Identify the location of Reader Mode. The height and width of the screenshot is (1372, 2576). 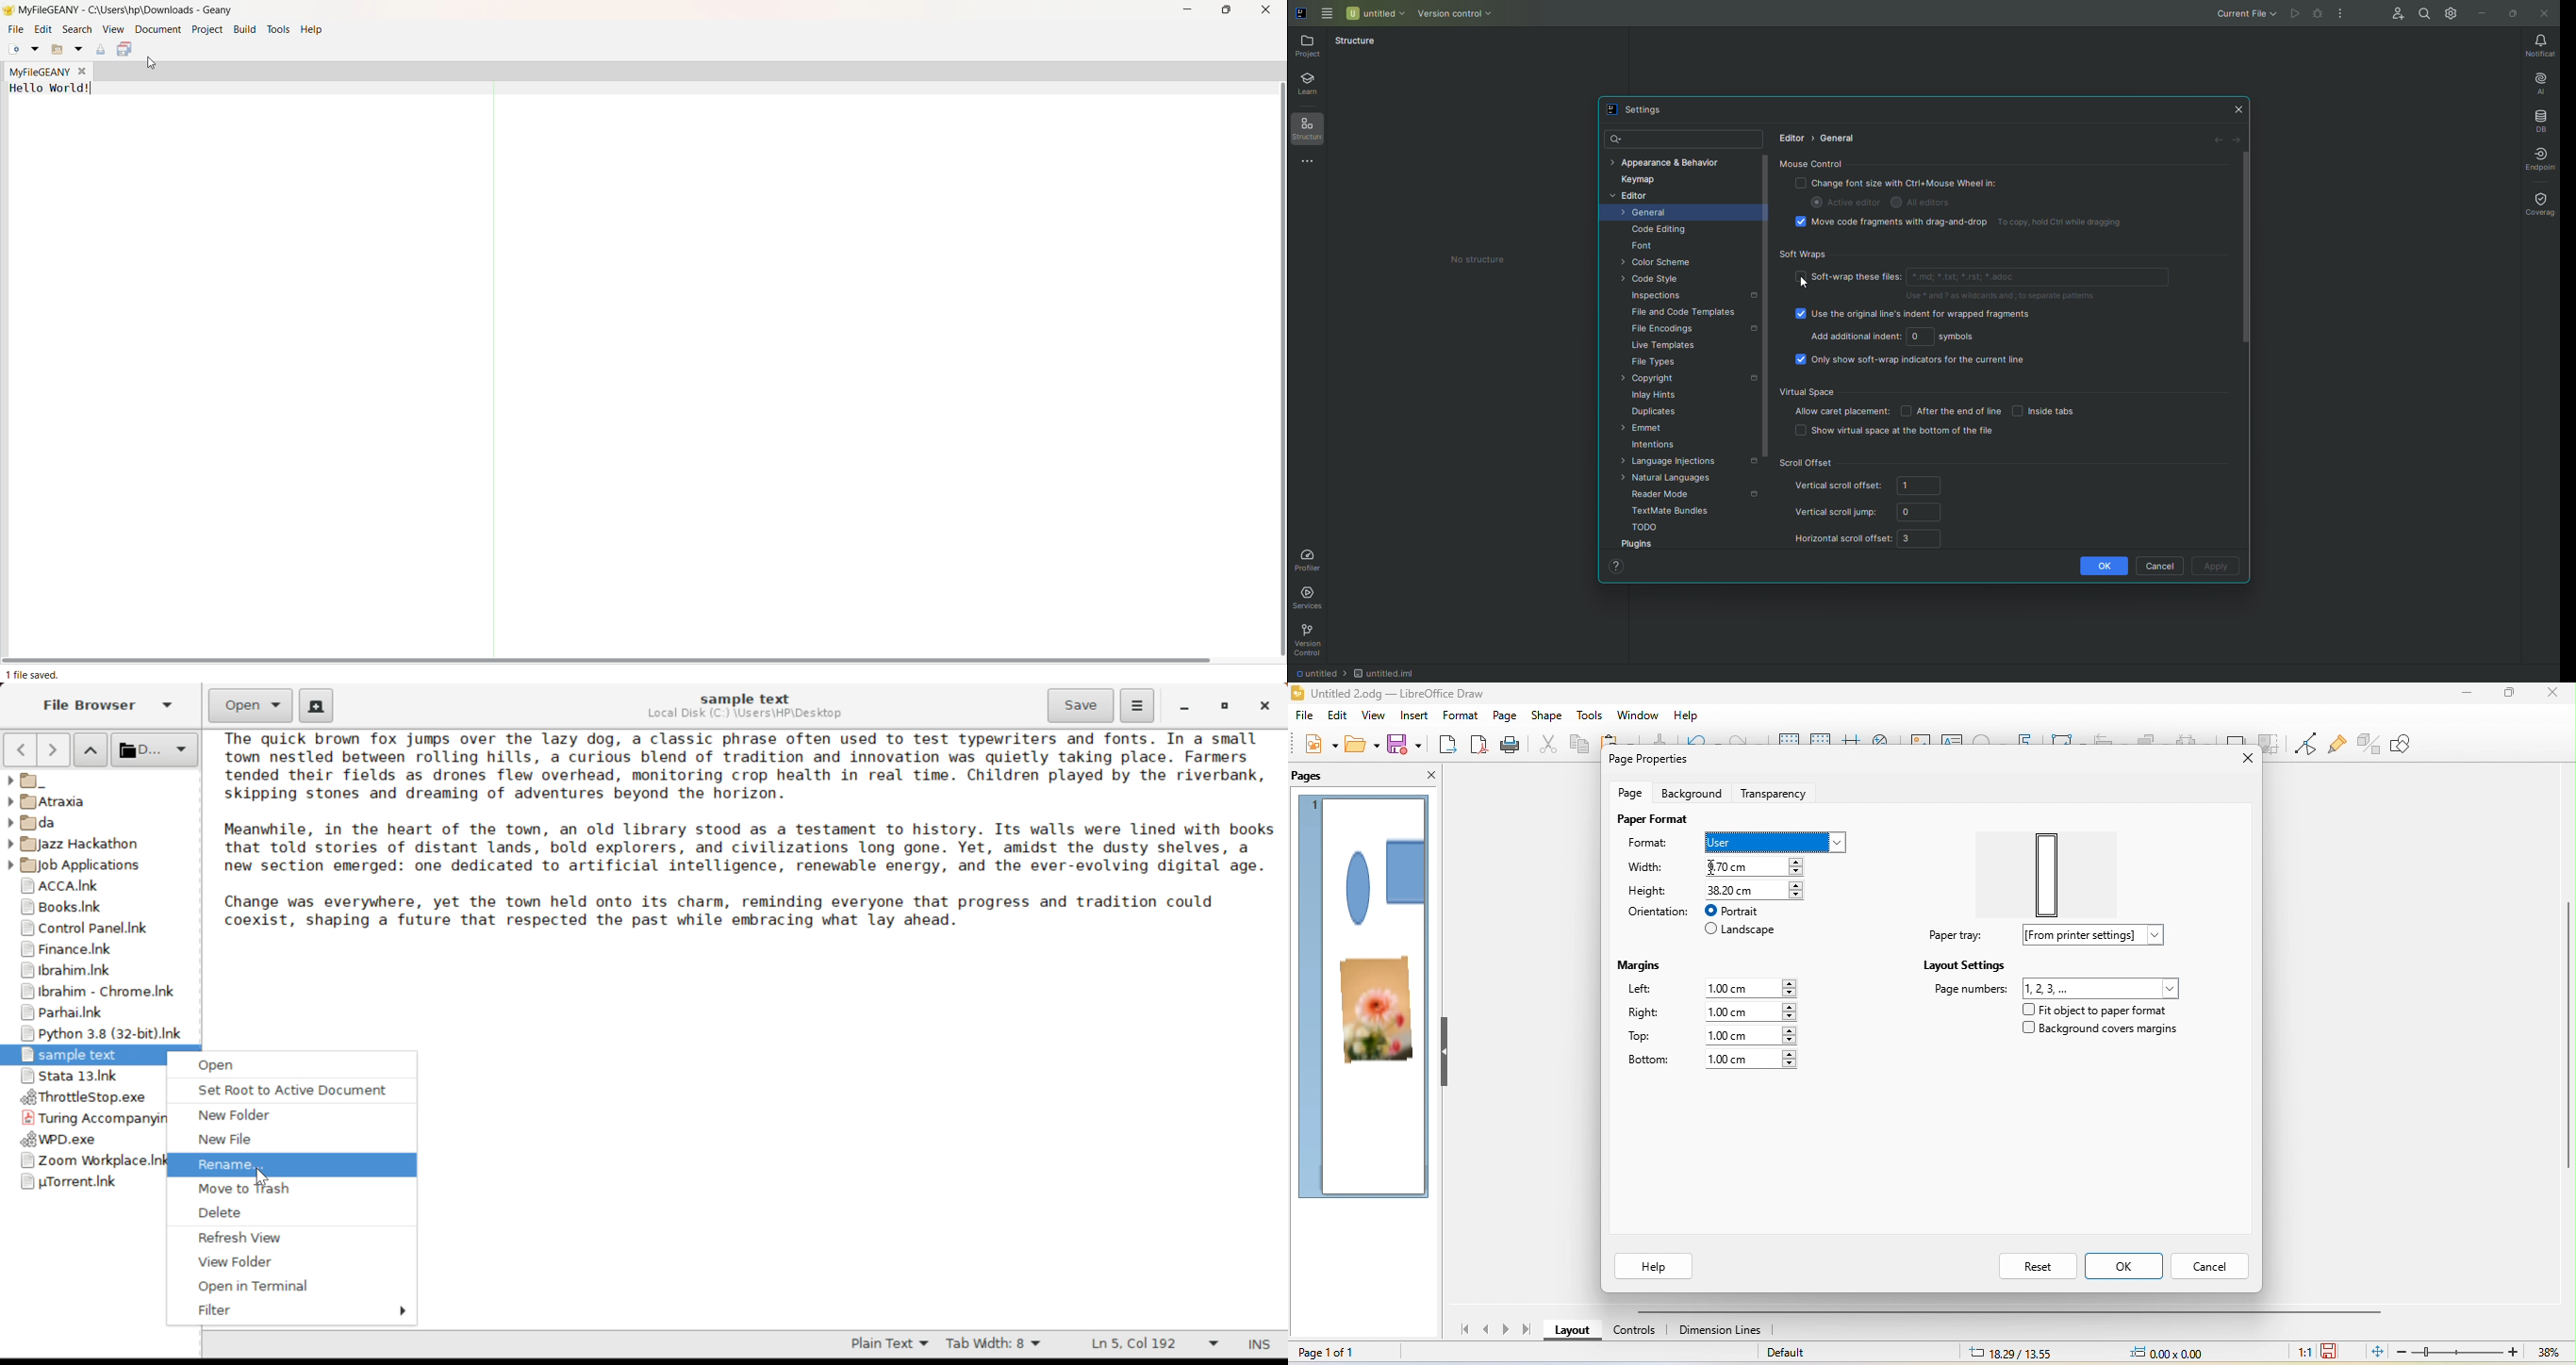
(1665, 494).